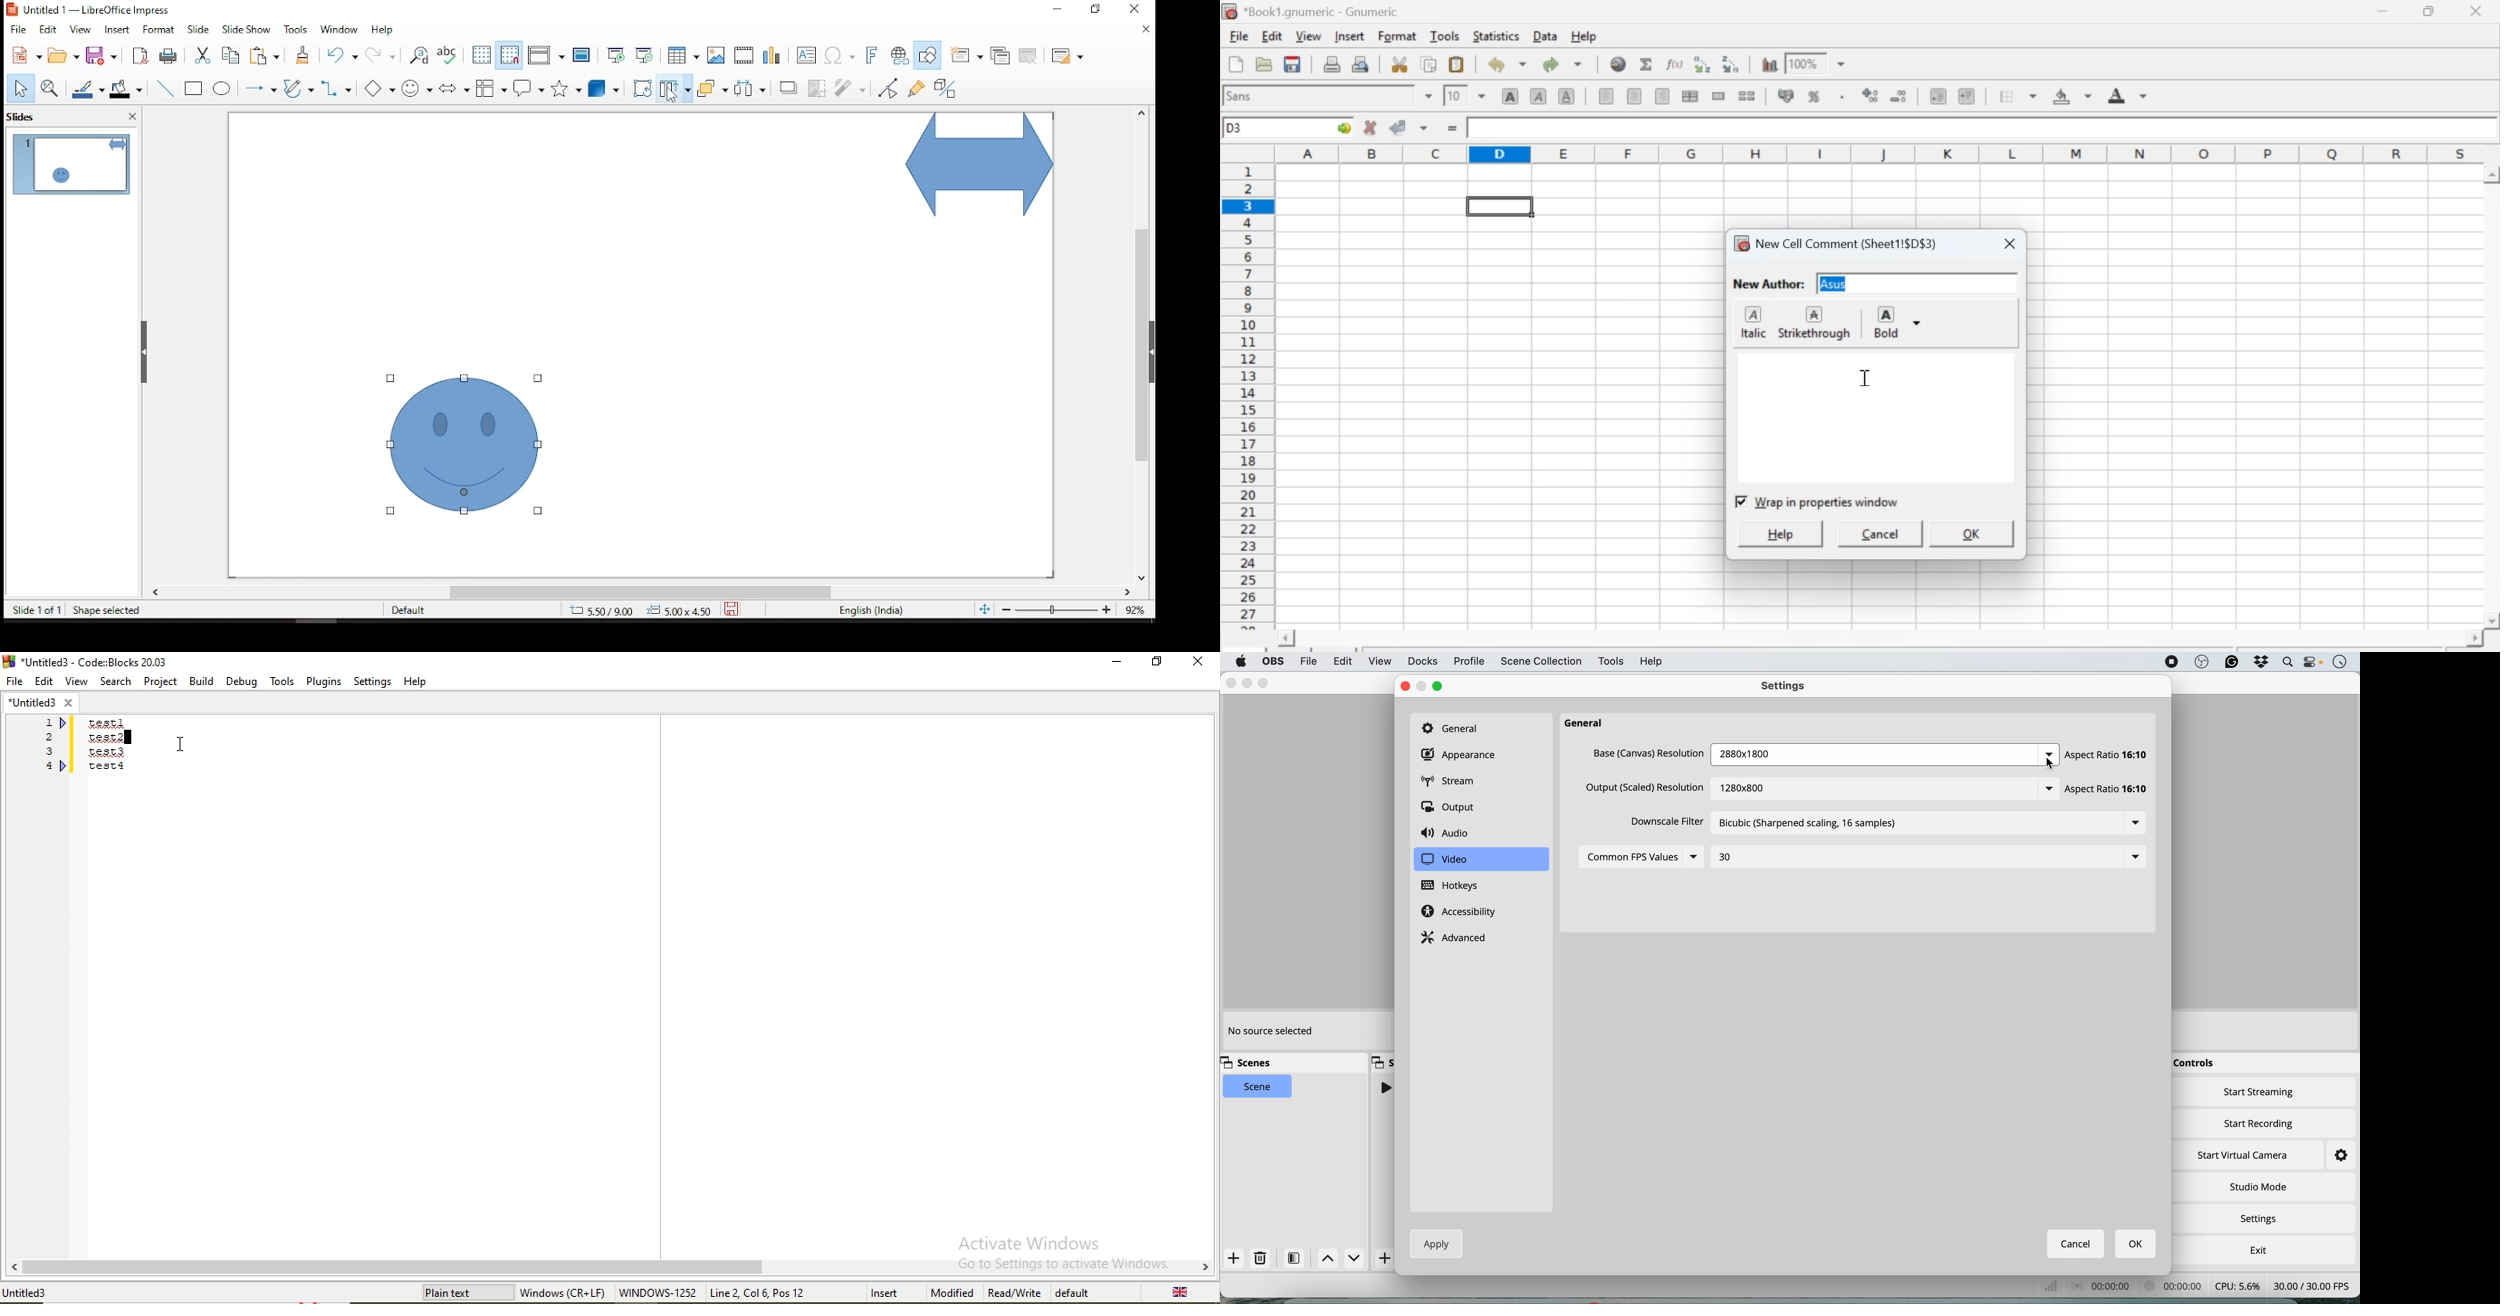 This screenshot has width=2520, height=1316. Describe the element at coordinates (417, 682) in the screenshot. I see `Help` at that location.